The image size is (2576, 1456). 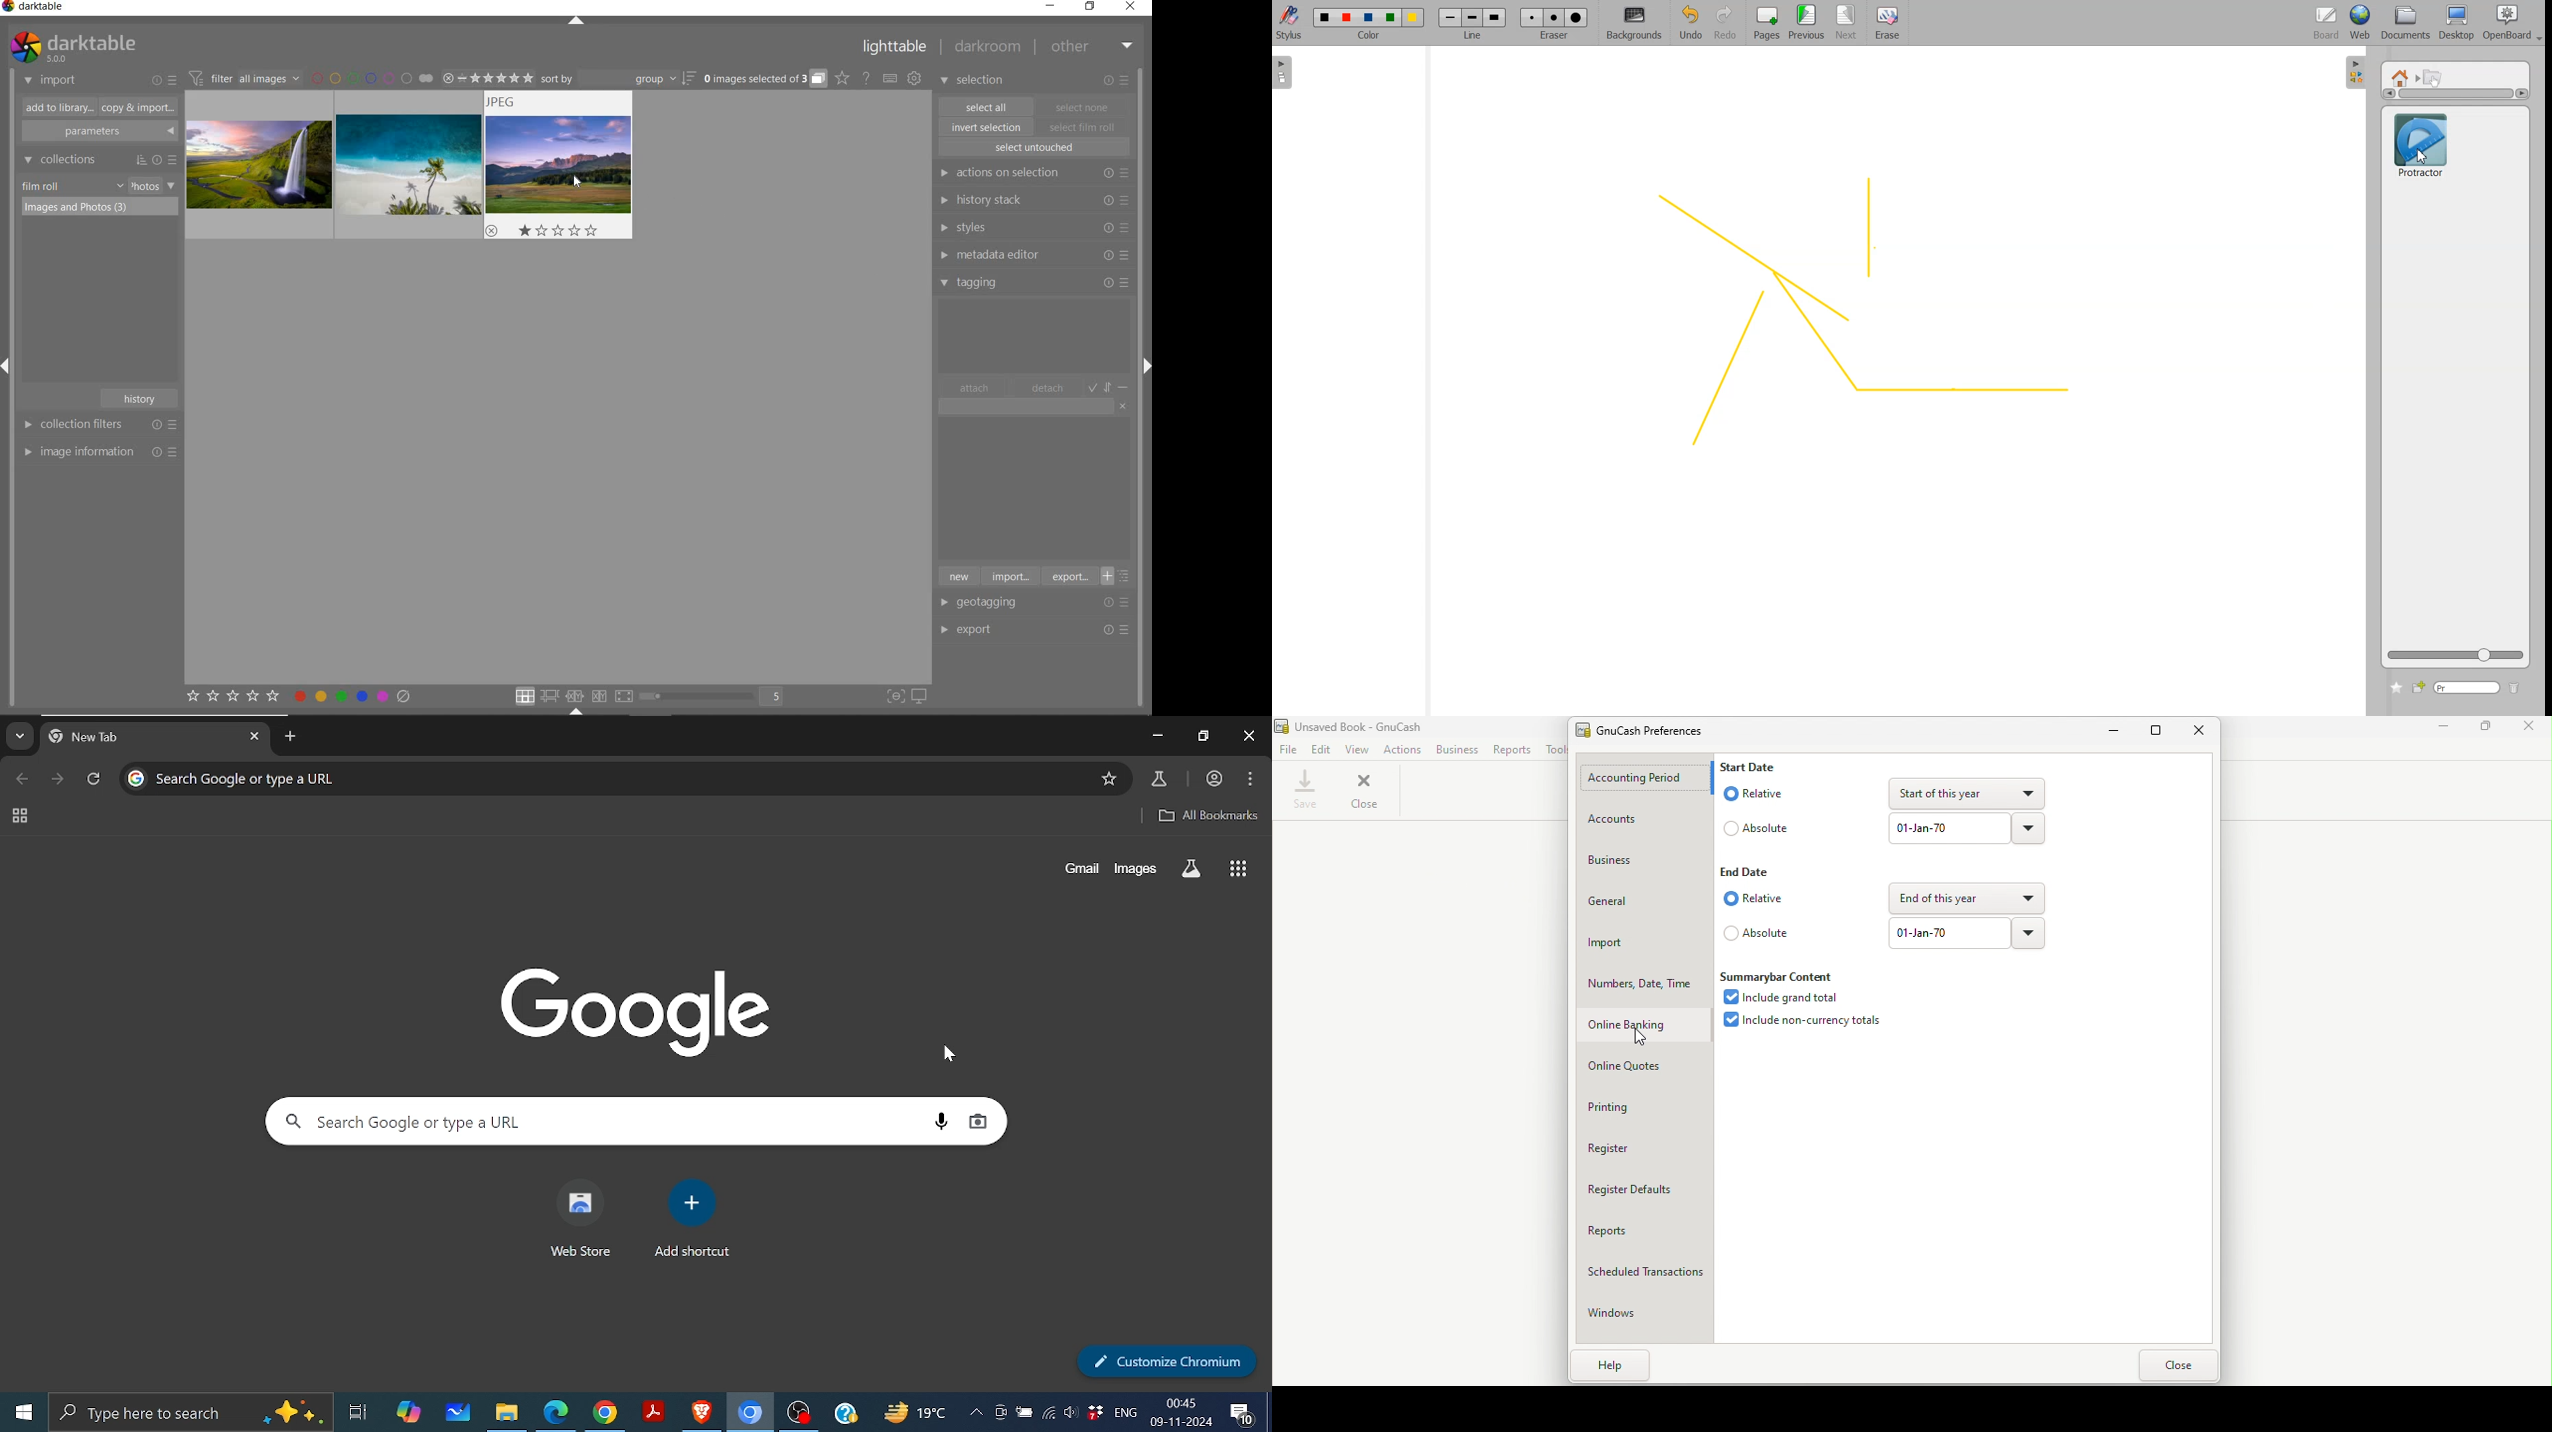 I want to click on Search or type  a URL, so click(x=601, y=1121).